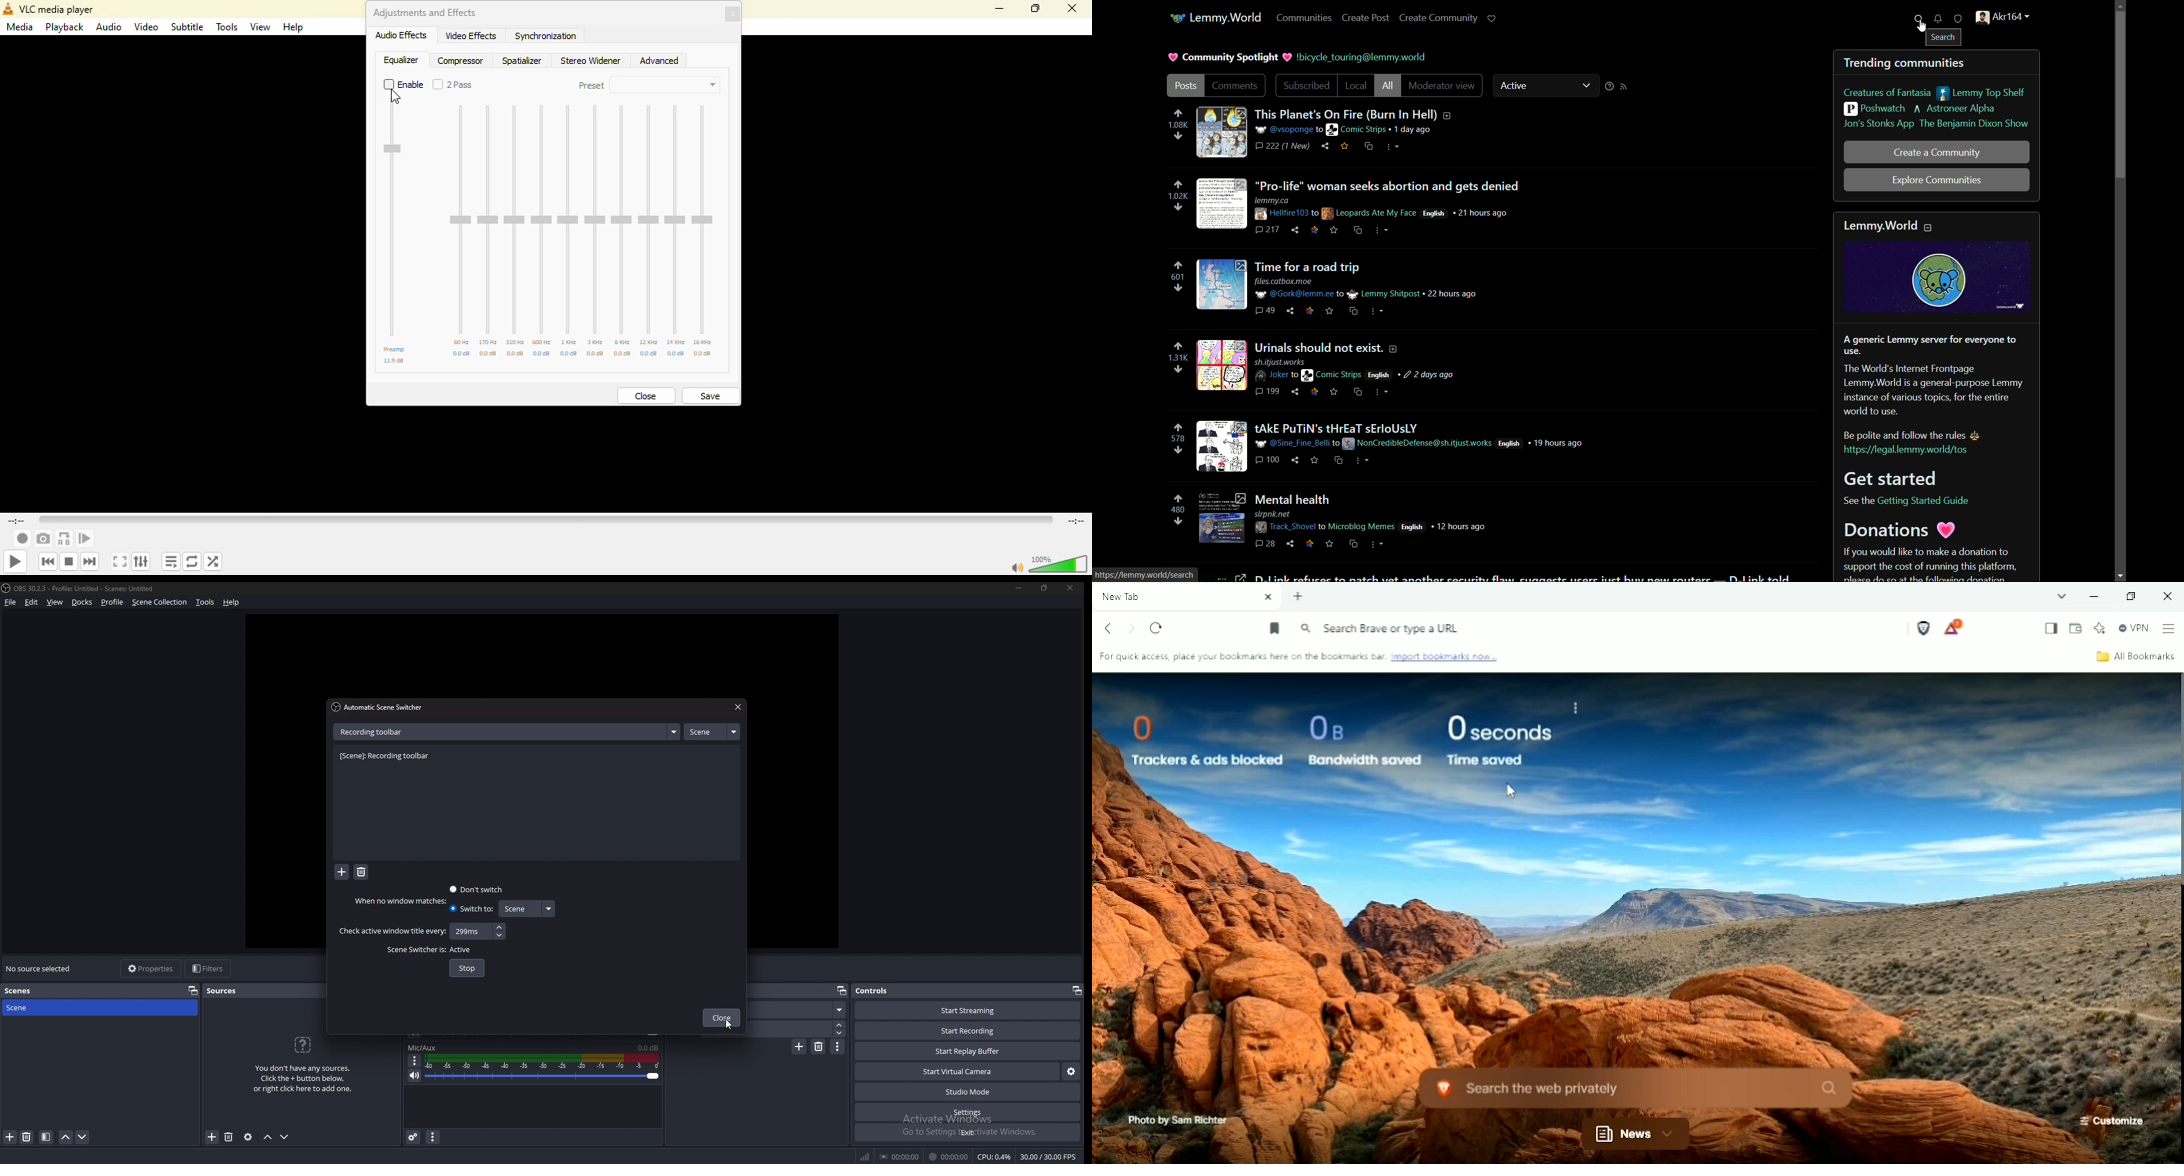 Image resolution: width=2184 pixels, height=1176 pixels. I want to click on trending communities, so click(1906, 63).